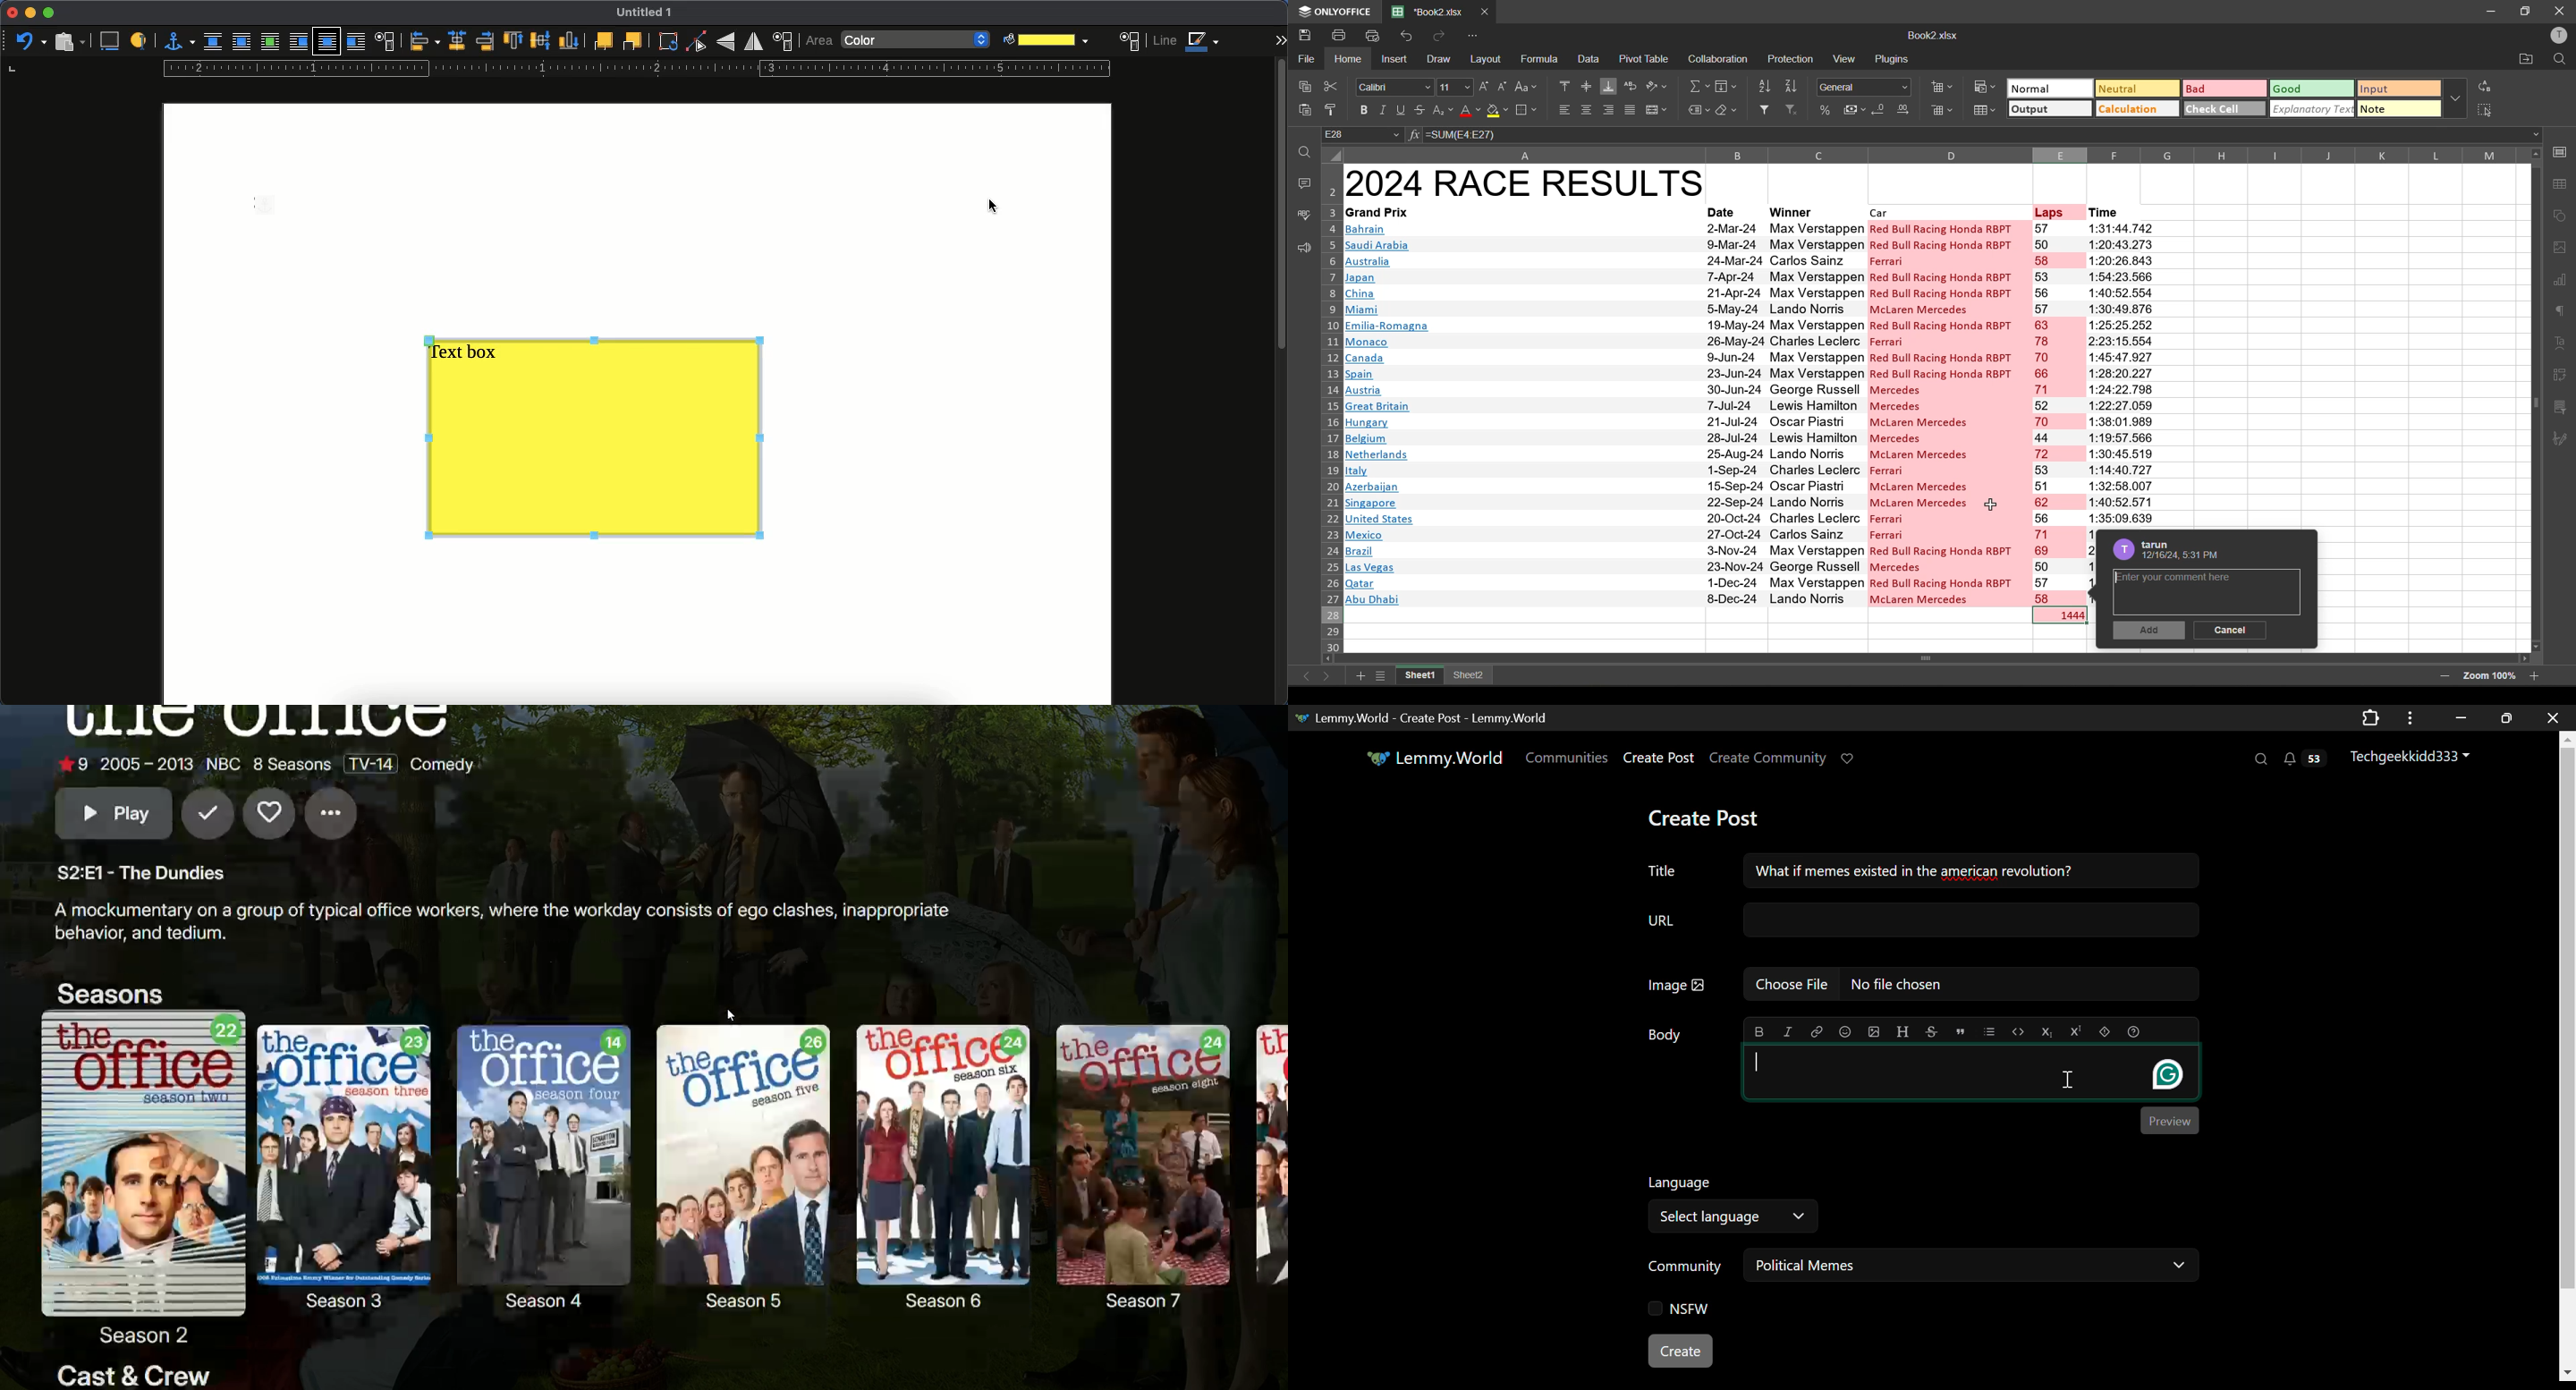 Image resolution: width=2576 pixels, height=1400 pixels. Describe the element at coordinates (1434, 757) in the screenshot. I see `Lemmy.World` at that location.